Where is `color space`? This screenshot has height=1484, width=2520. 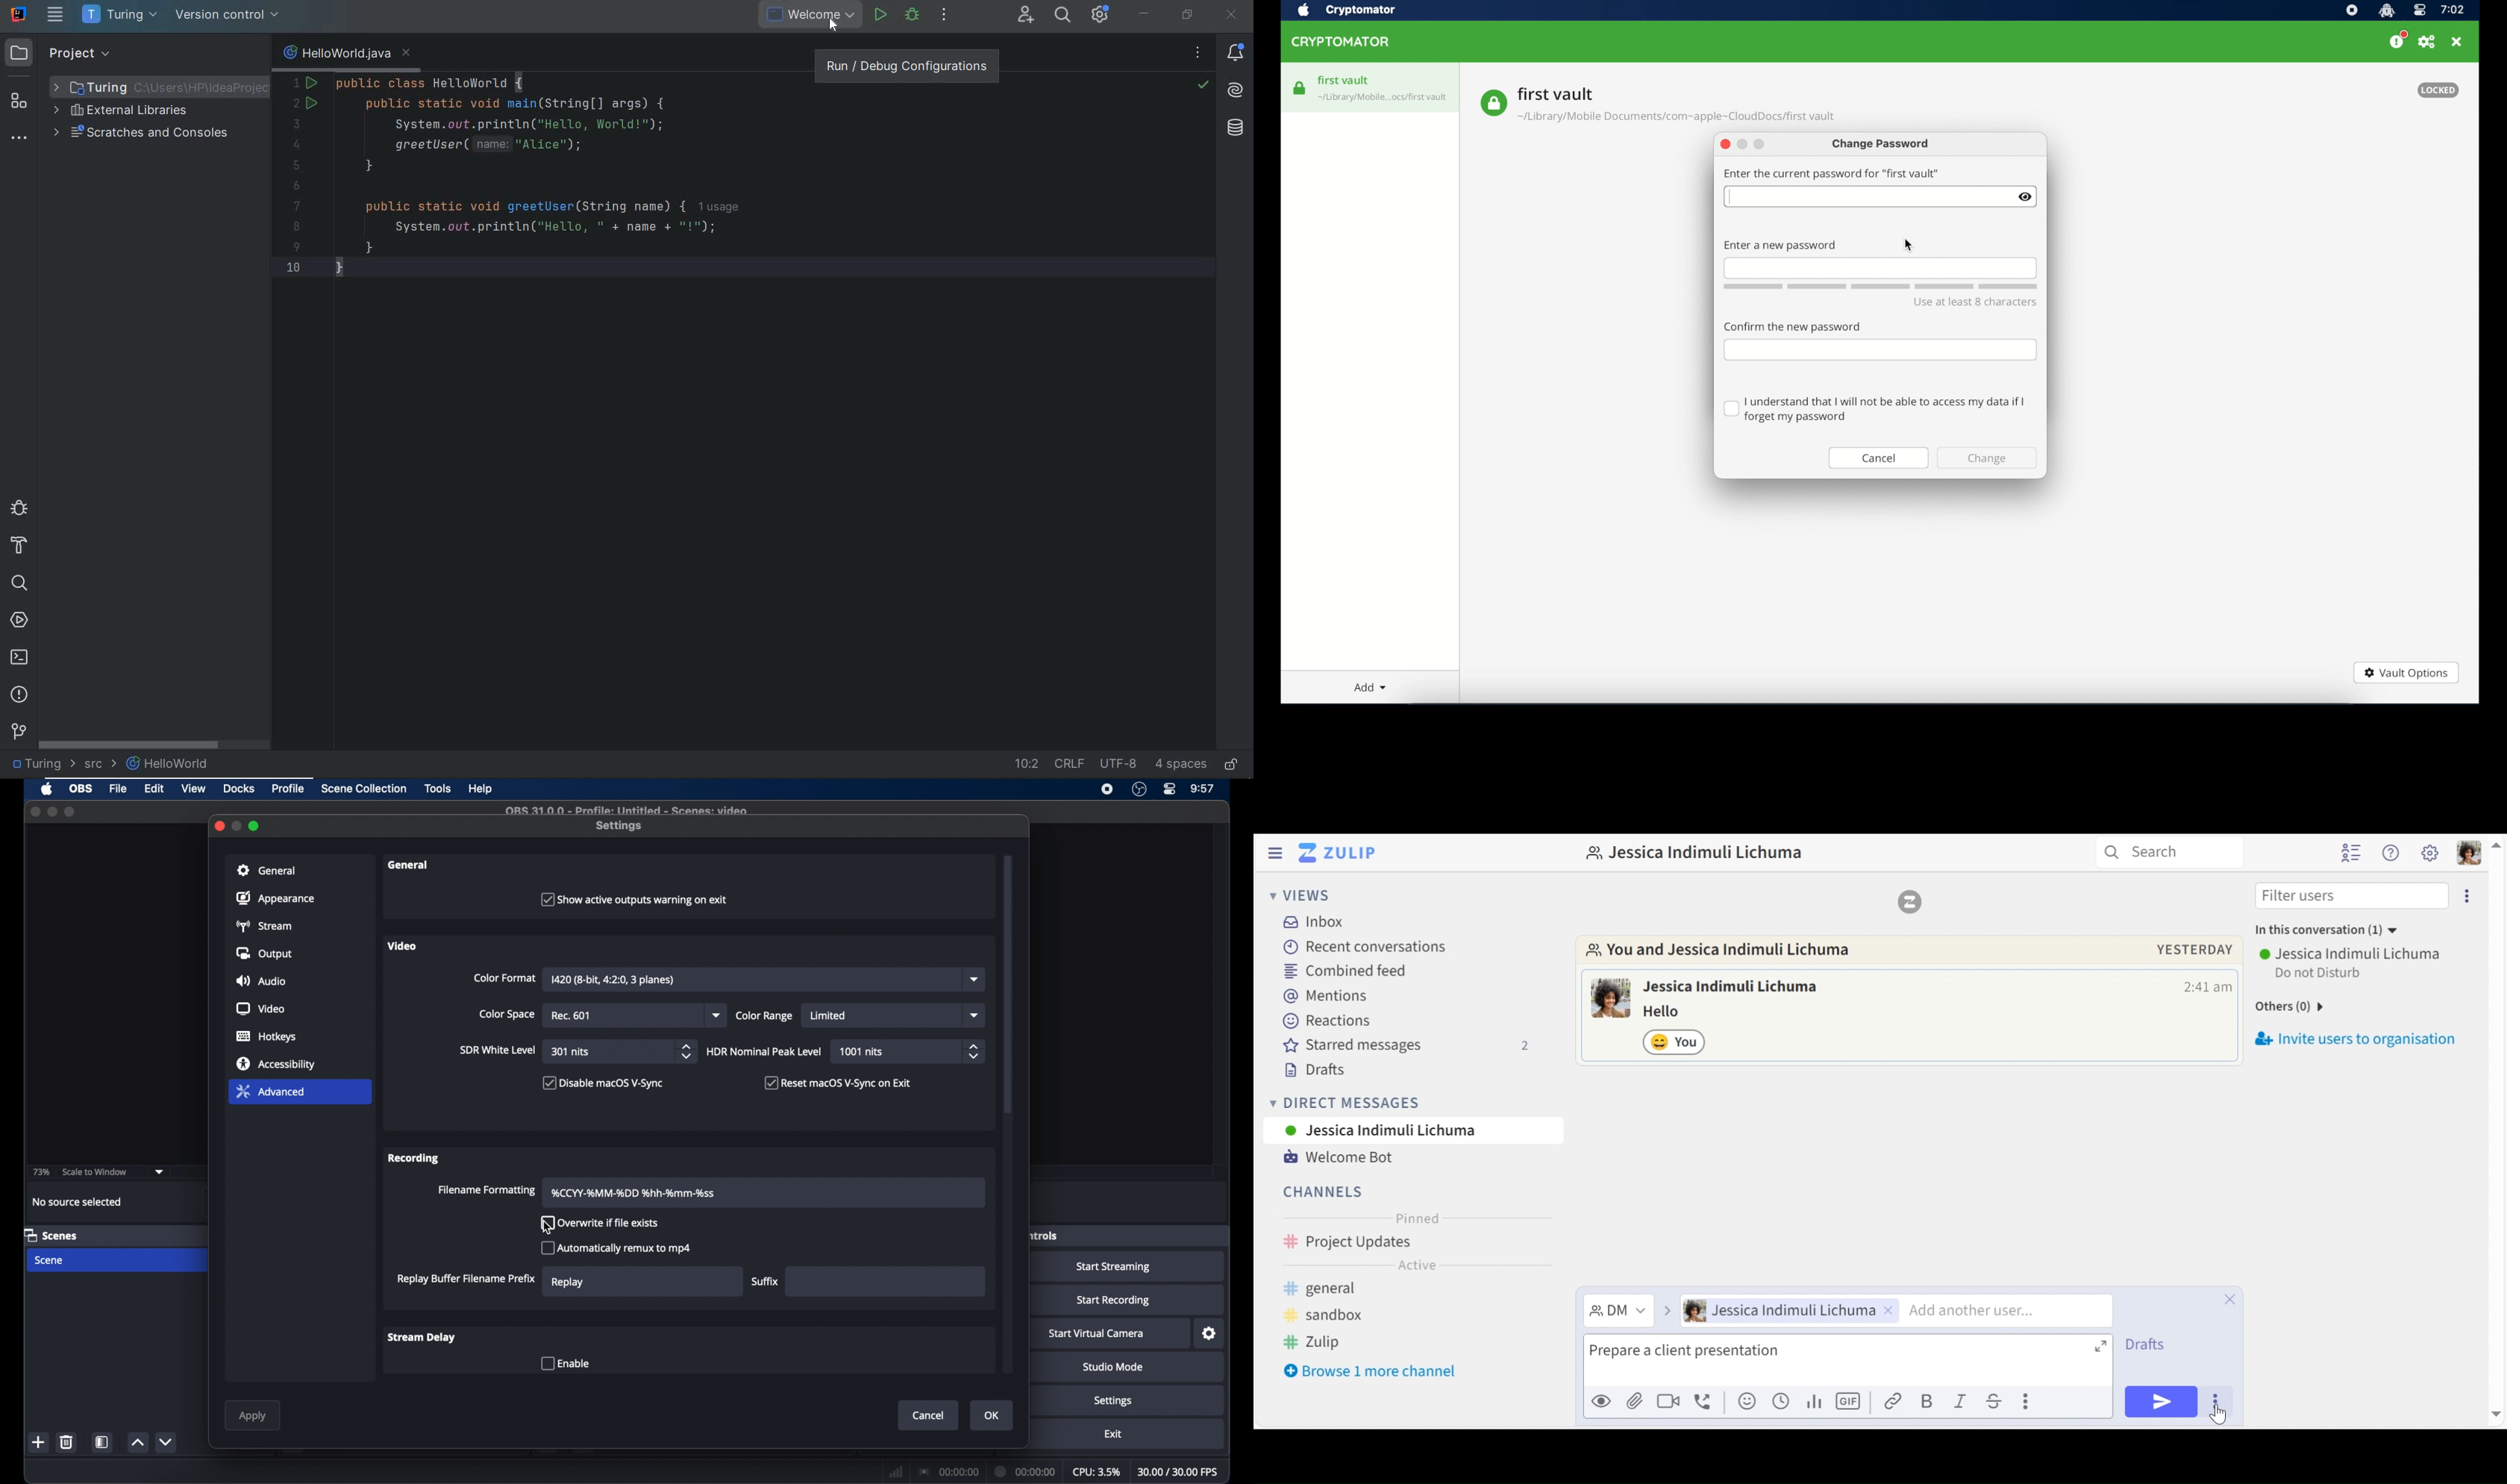
color space is located at coordinates (507, 1014).